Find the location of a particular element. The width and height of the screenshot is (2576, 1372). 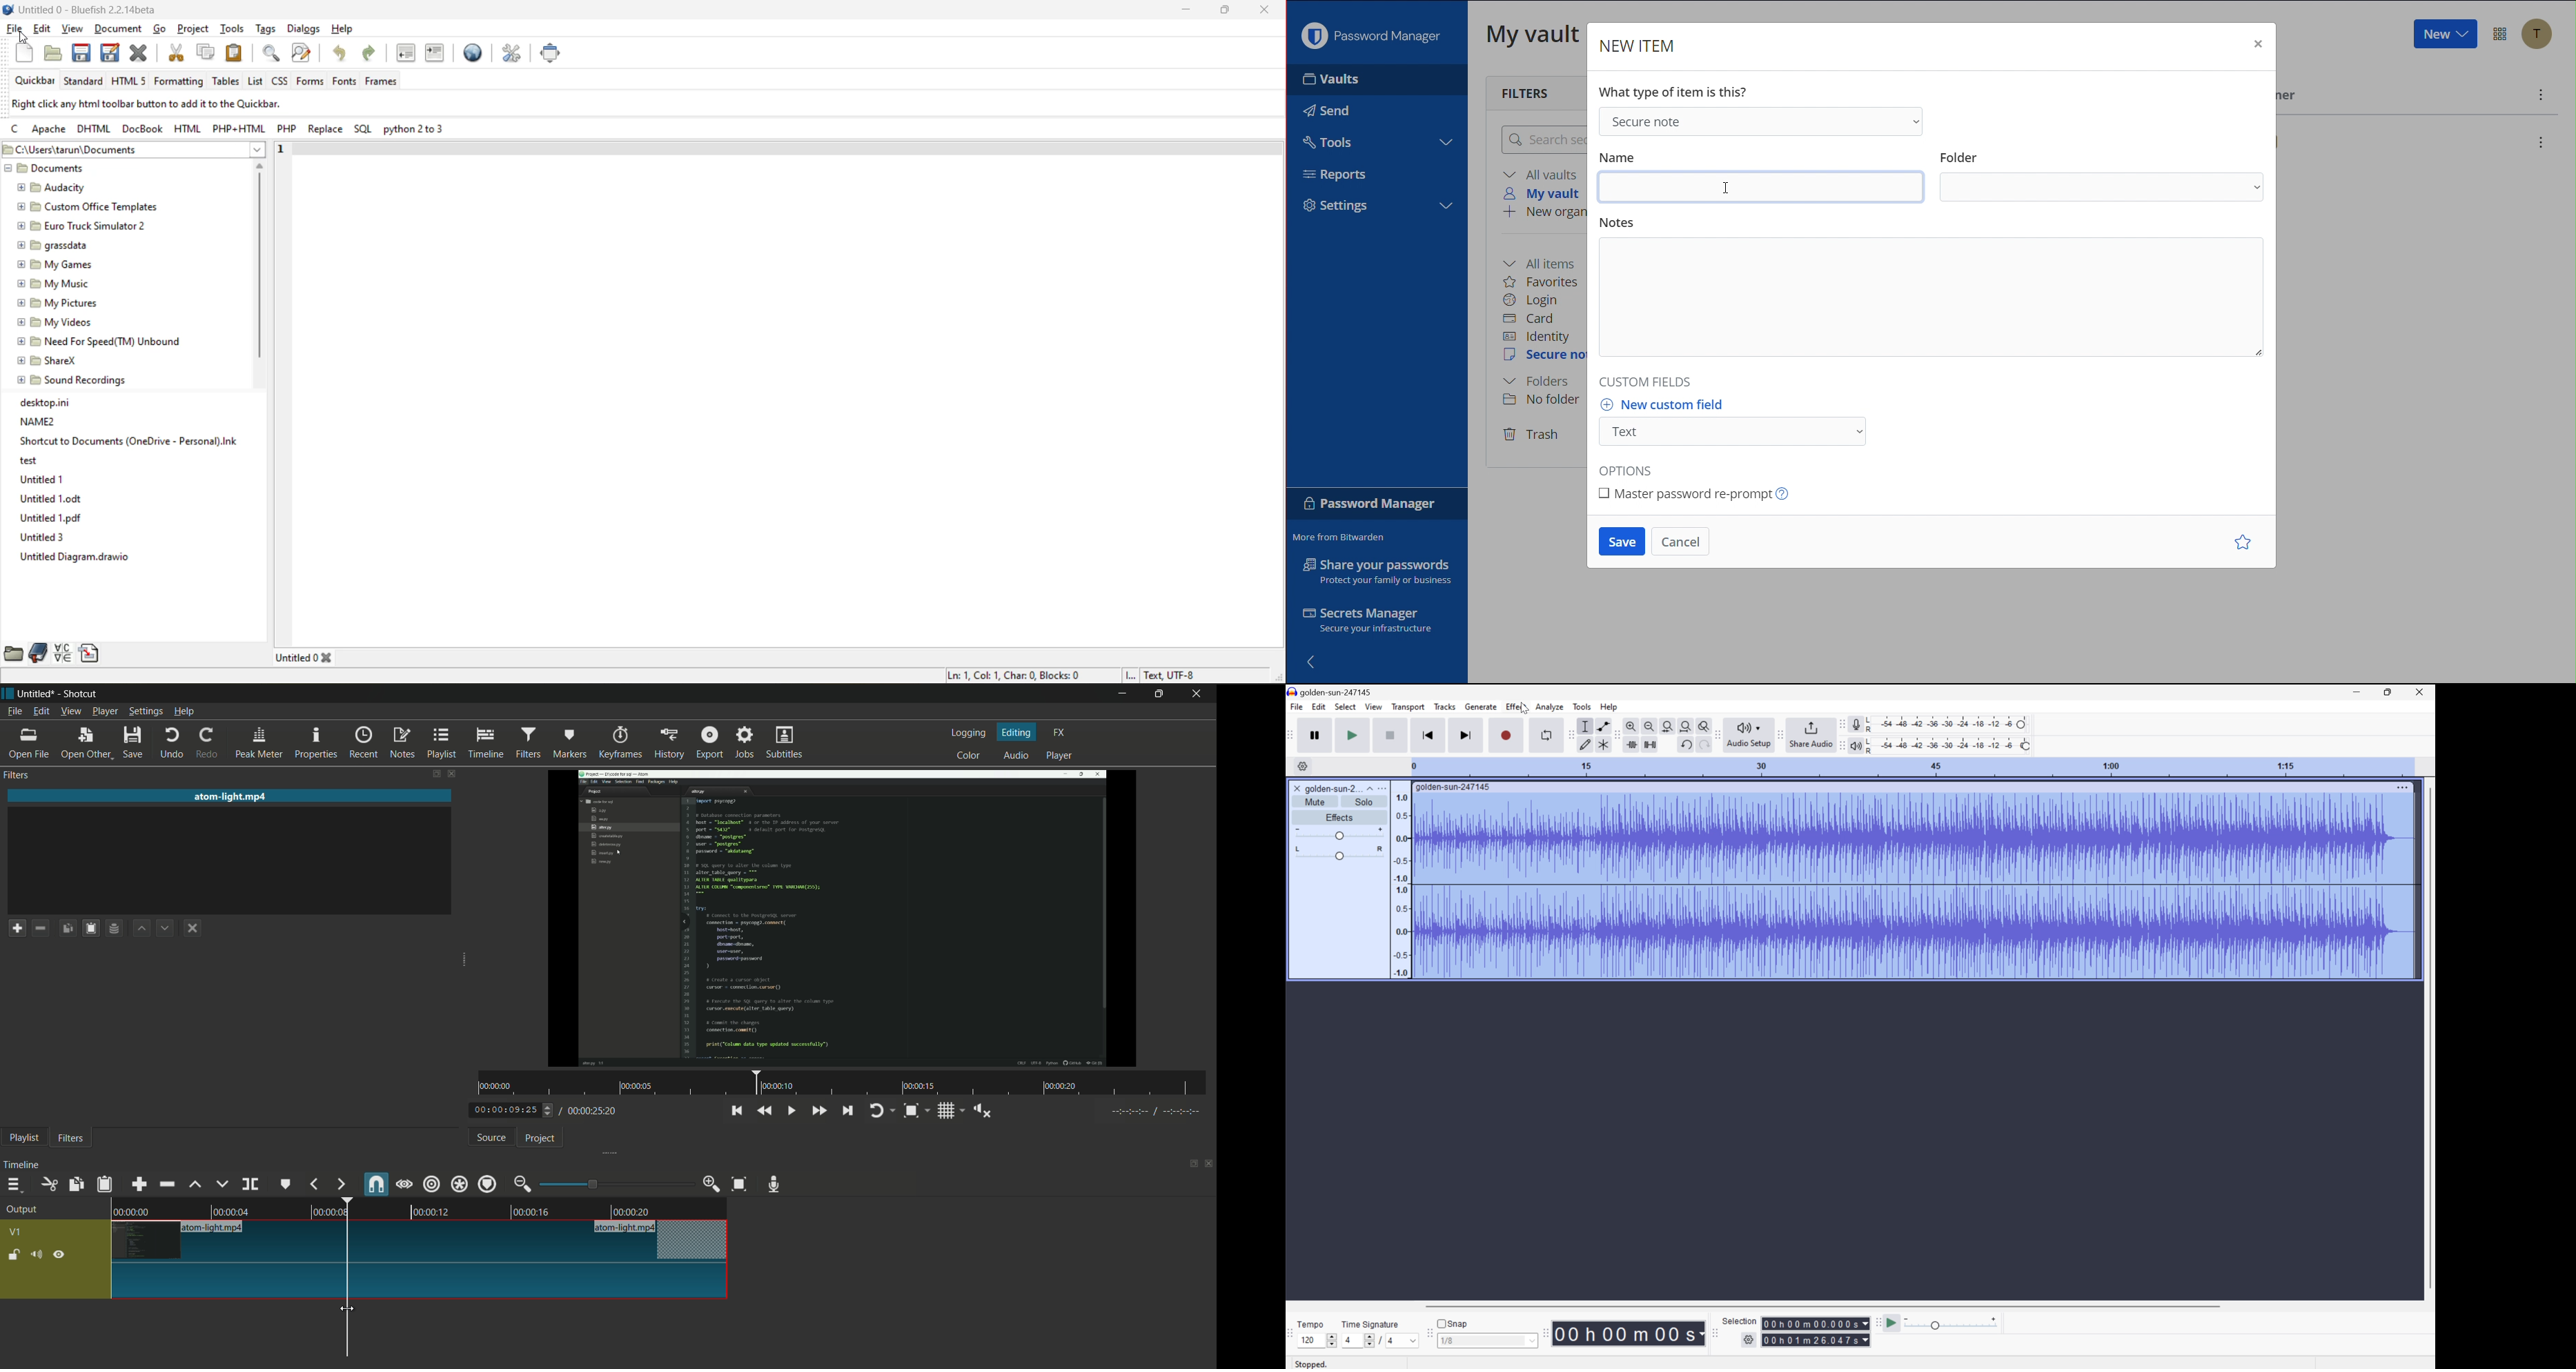

project name is located at coordinates (39, 694).